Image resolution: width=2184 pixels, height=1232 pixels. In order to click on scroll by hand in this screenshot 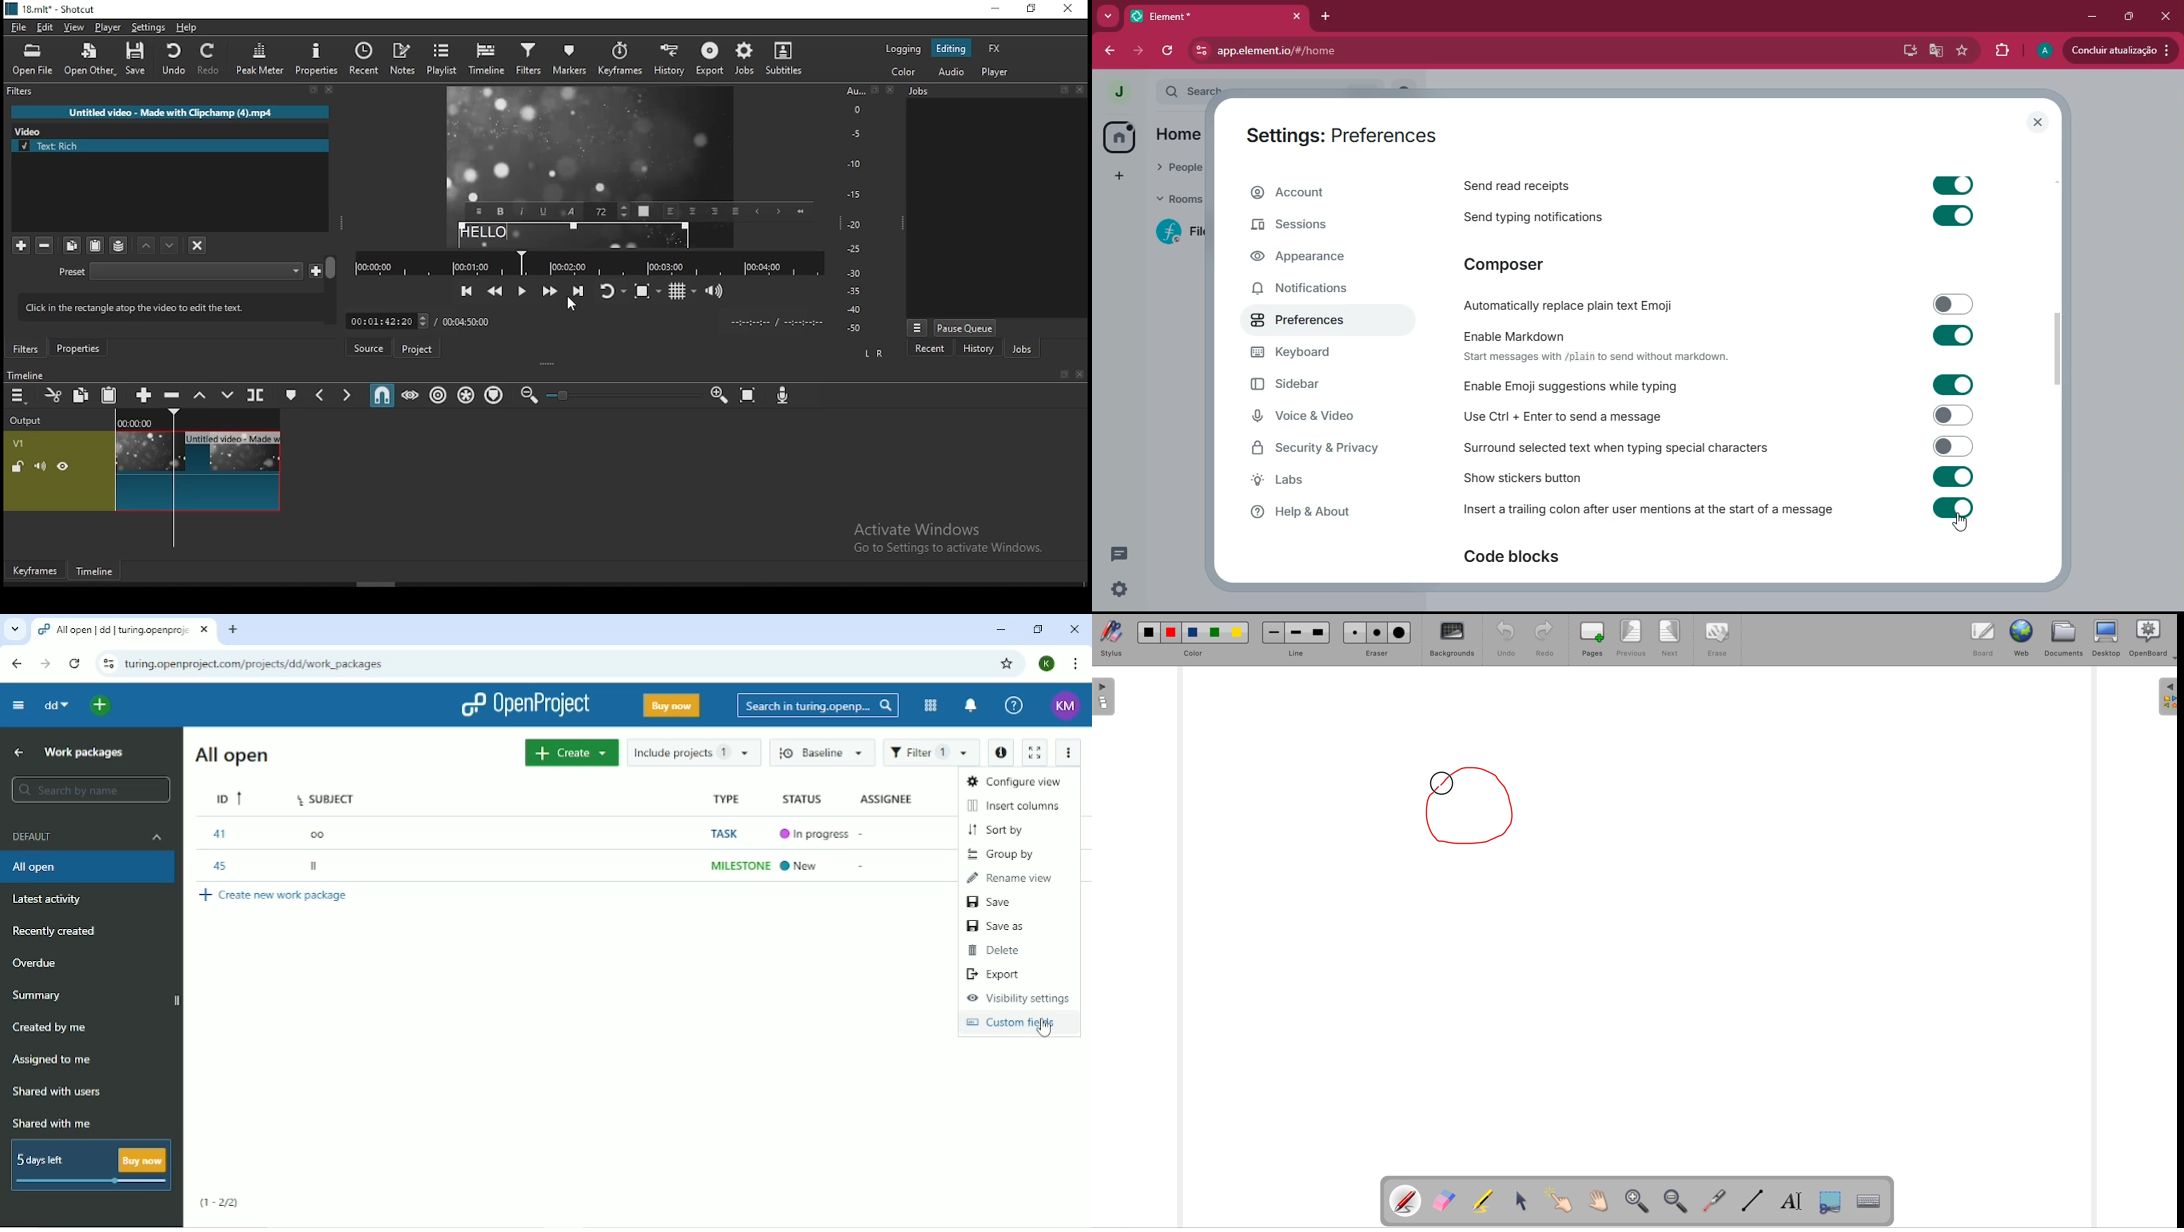, I will do `click(1595, 1201)`.